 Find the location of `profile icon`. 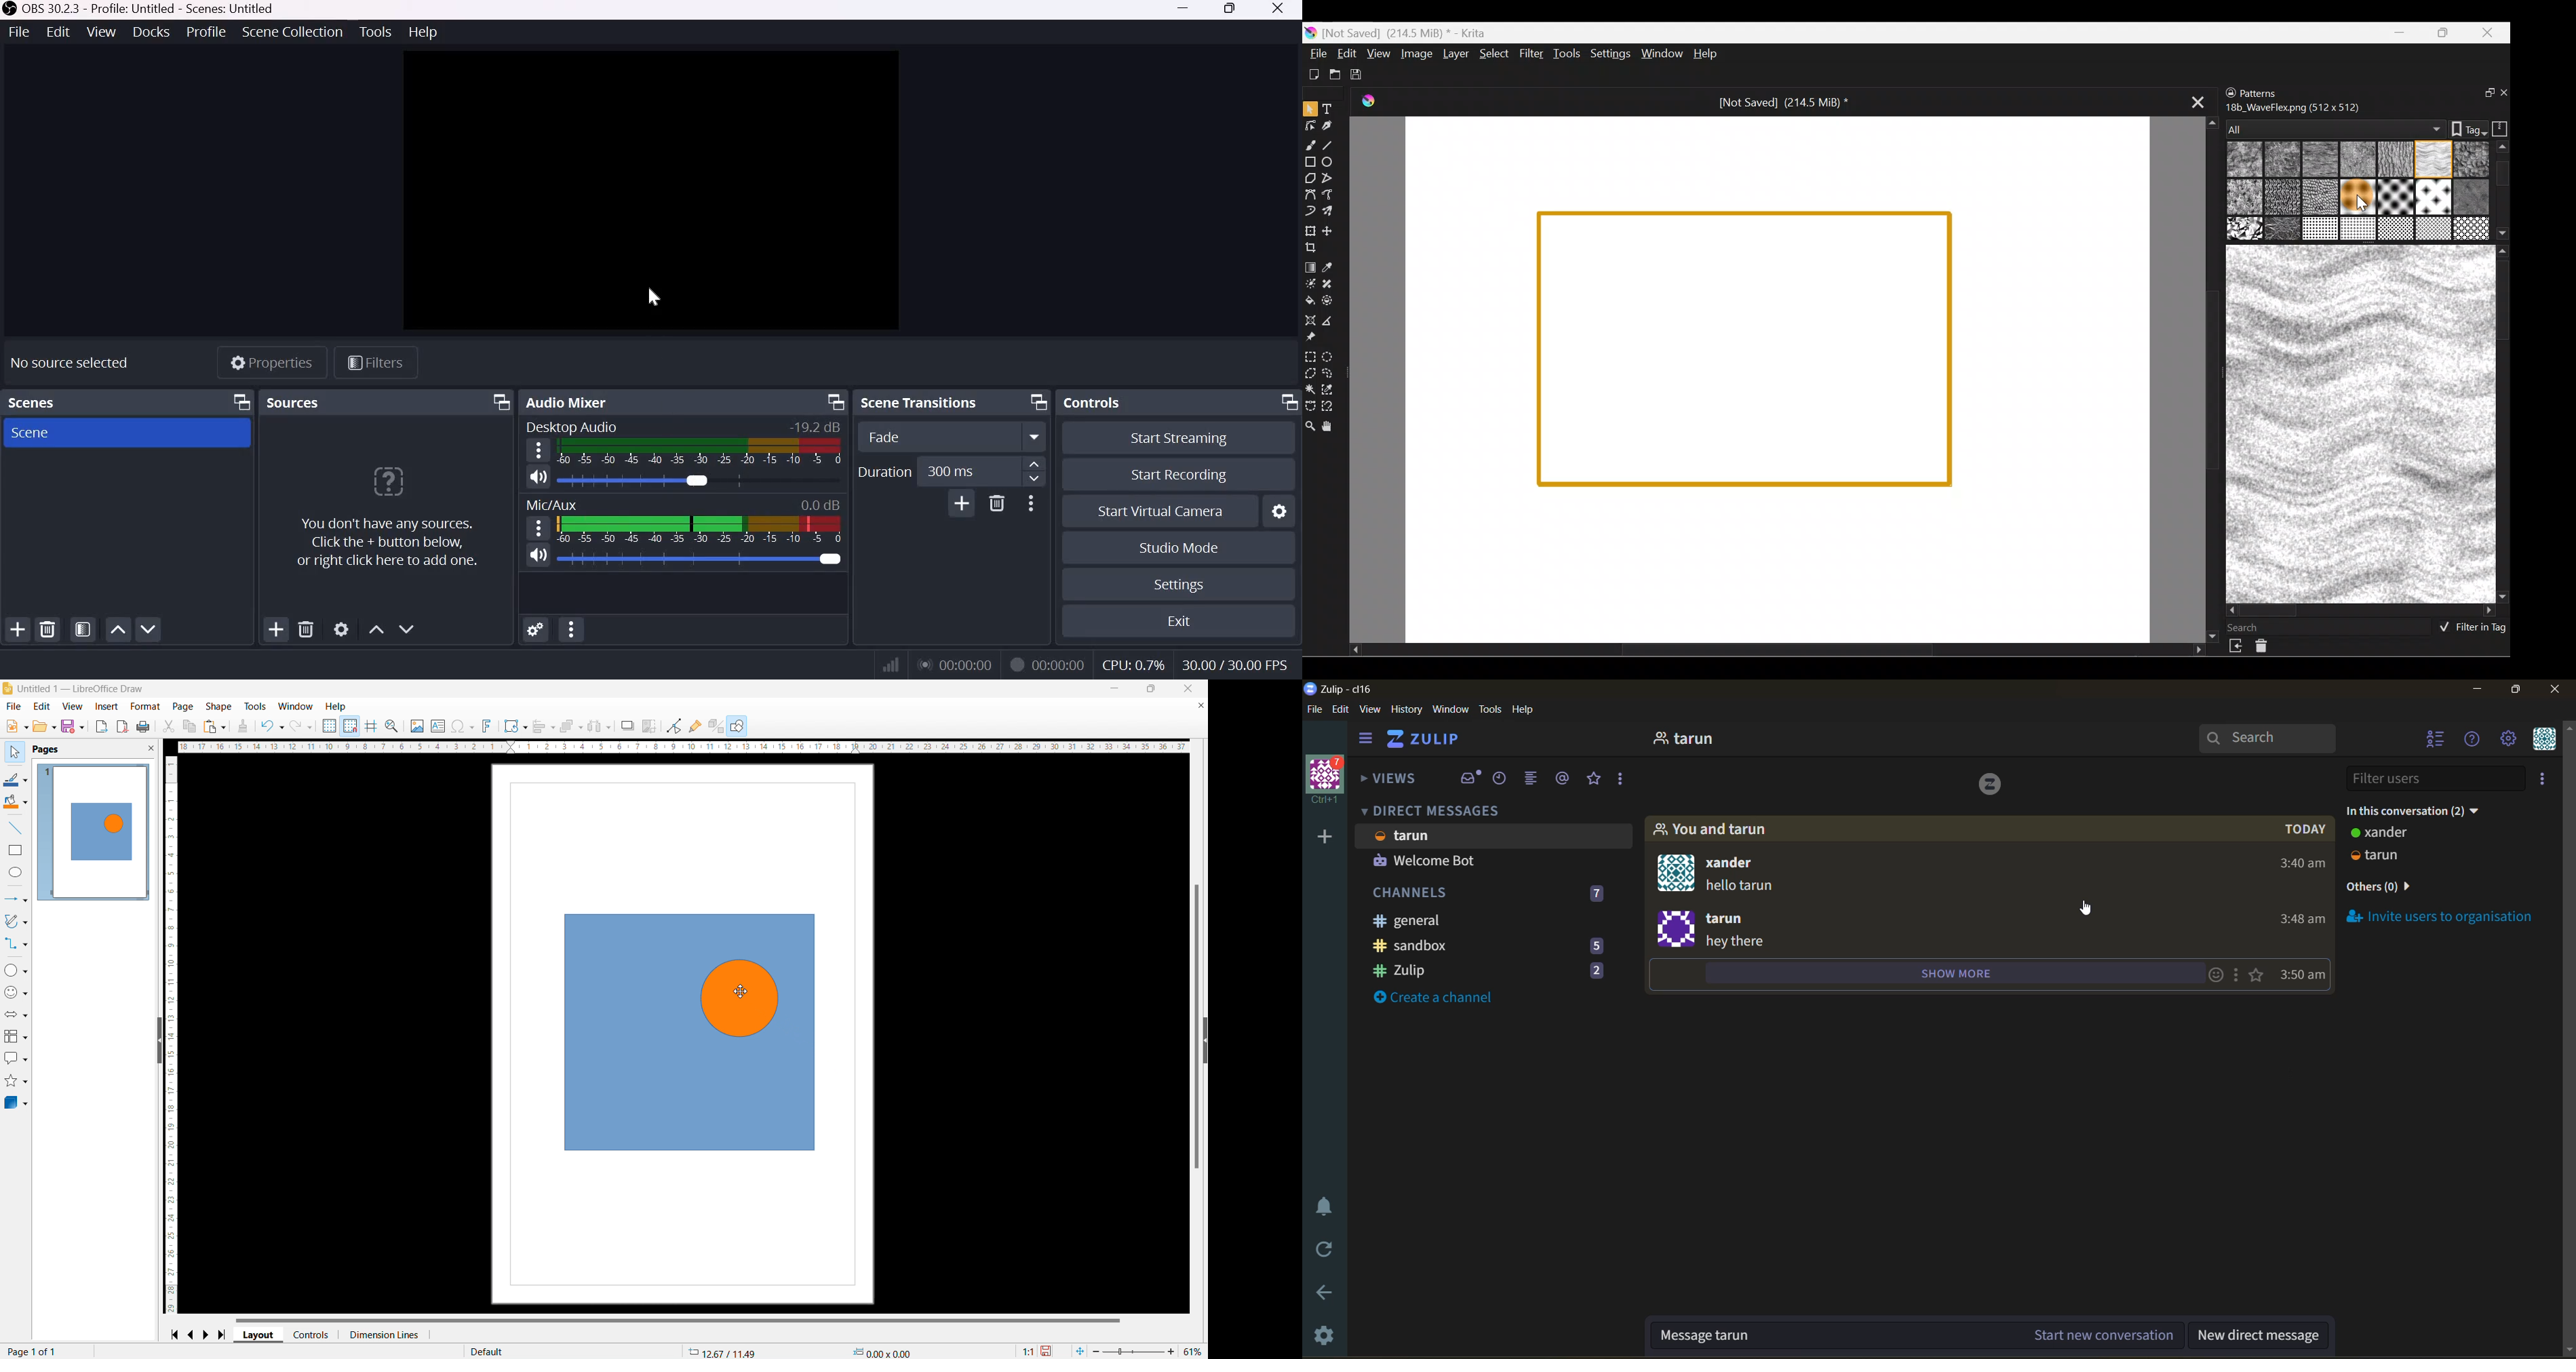

profile icon is located at coordinates (1677, 872).